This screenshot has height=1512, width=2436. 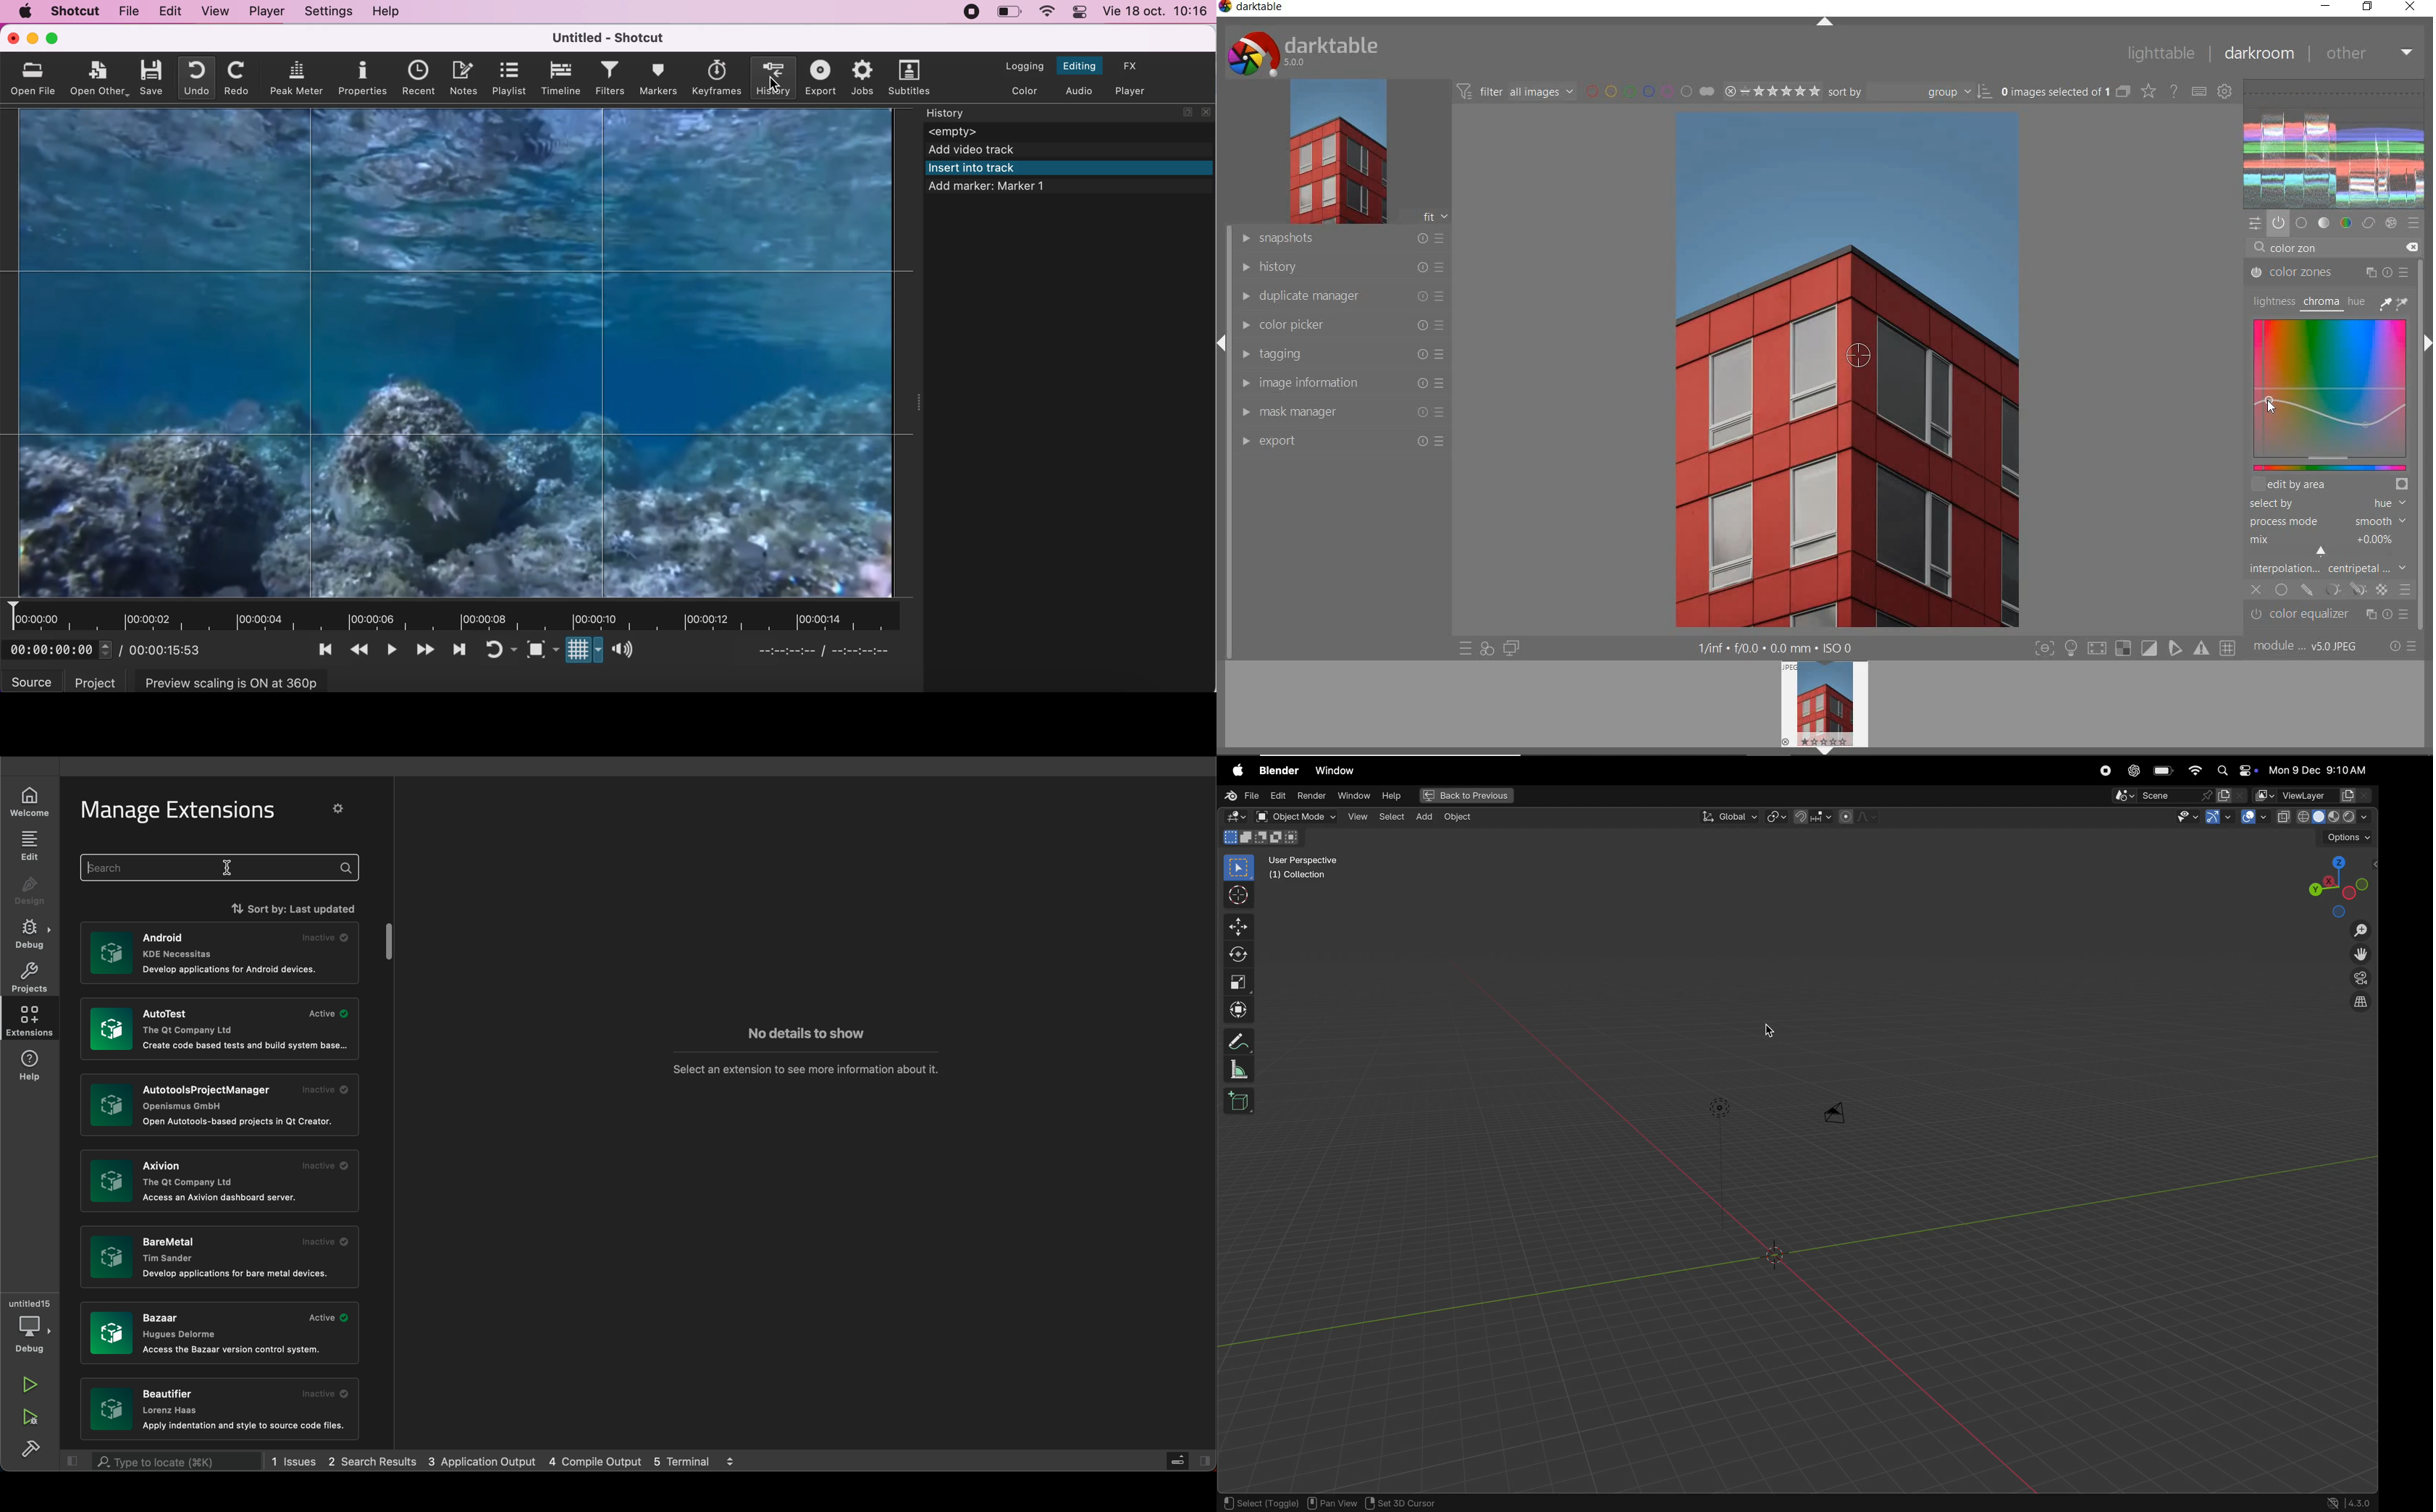 What do you see at coordinates (215, 12) in the screenshot?
I see `view` at bounding box center [215, 12].